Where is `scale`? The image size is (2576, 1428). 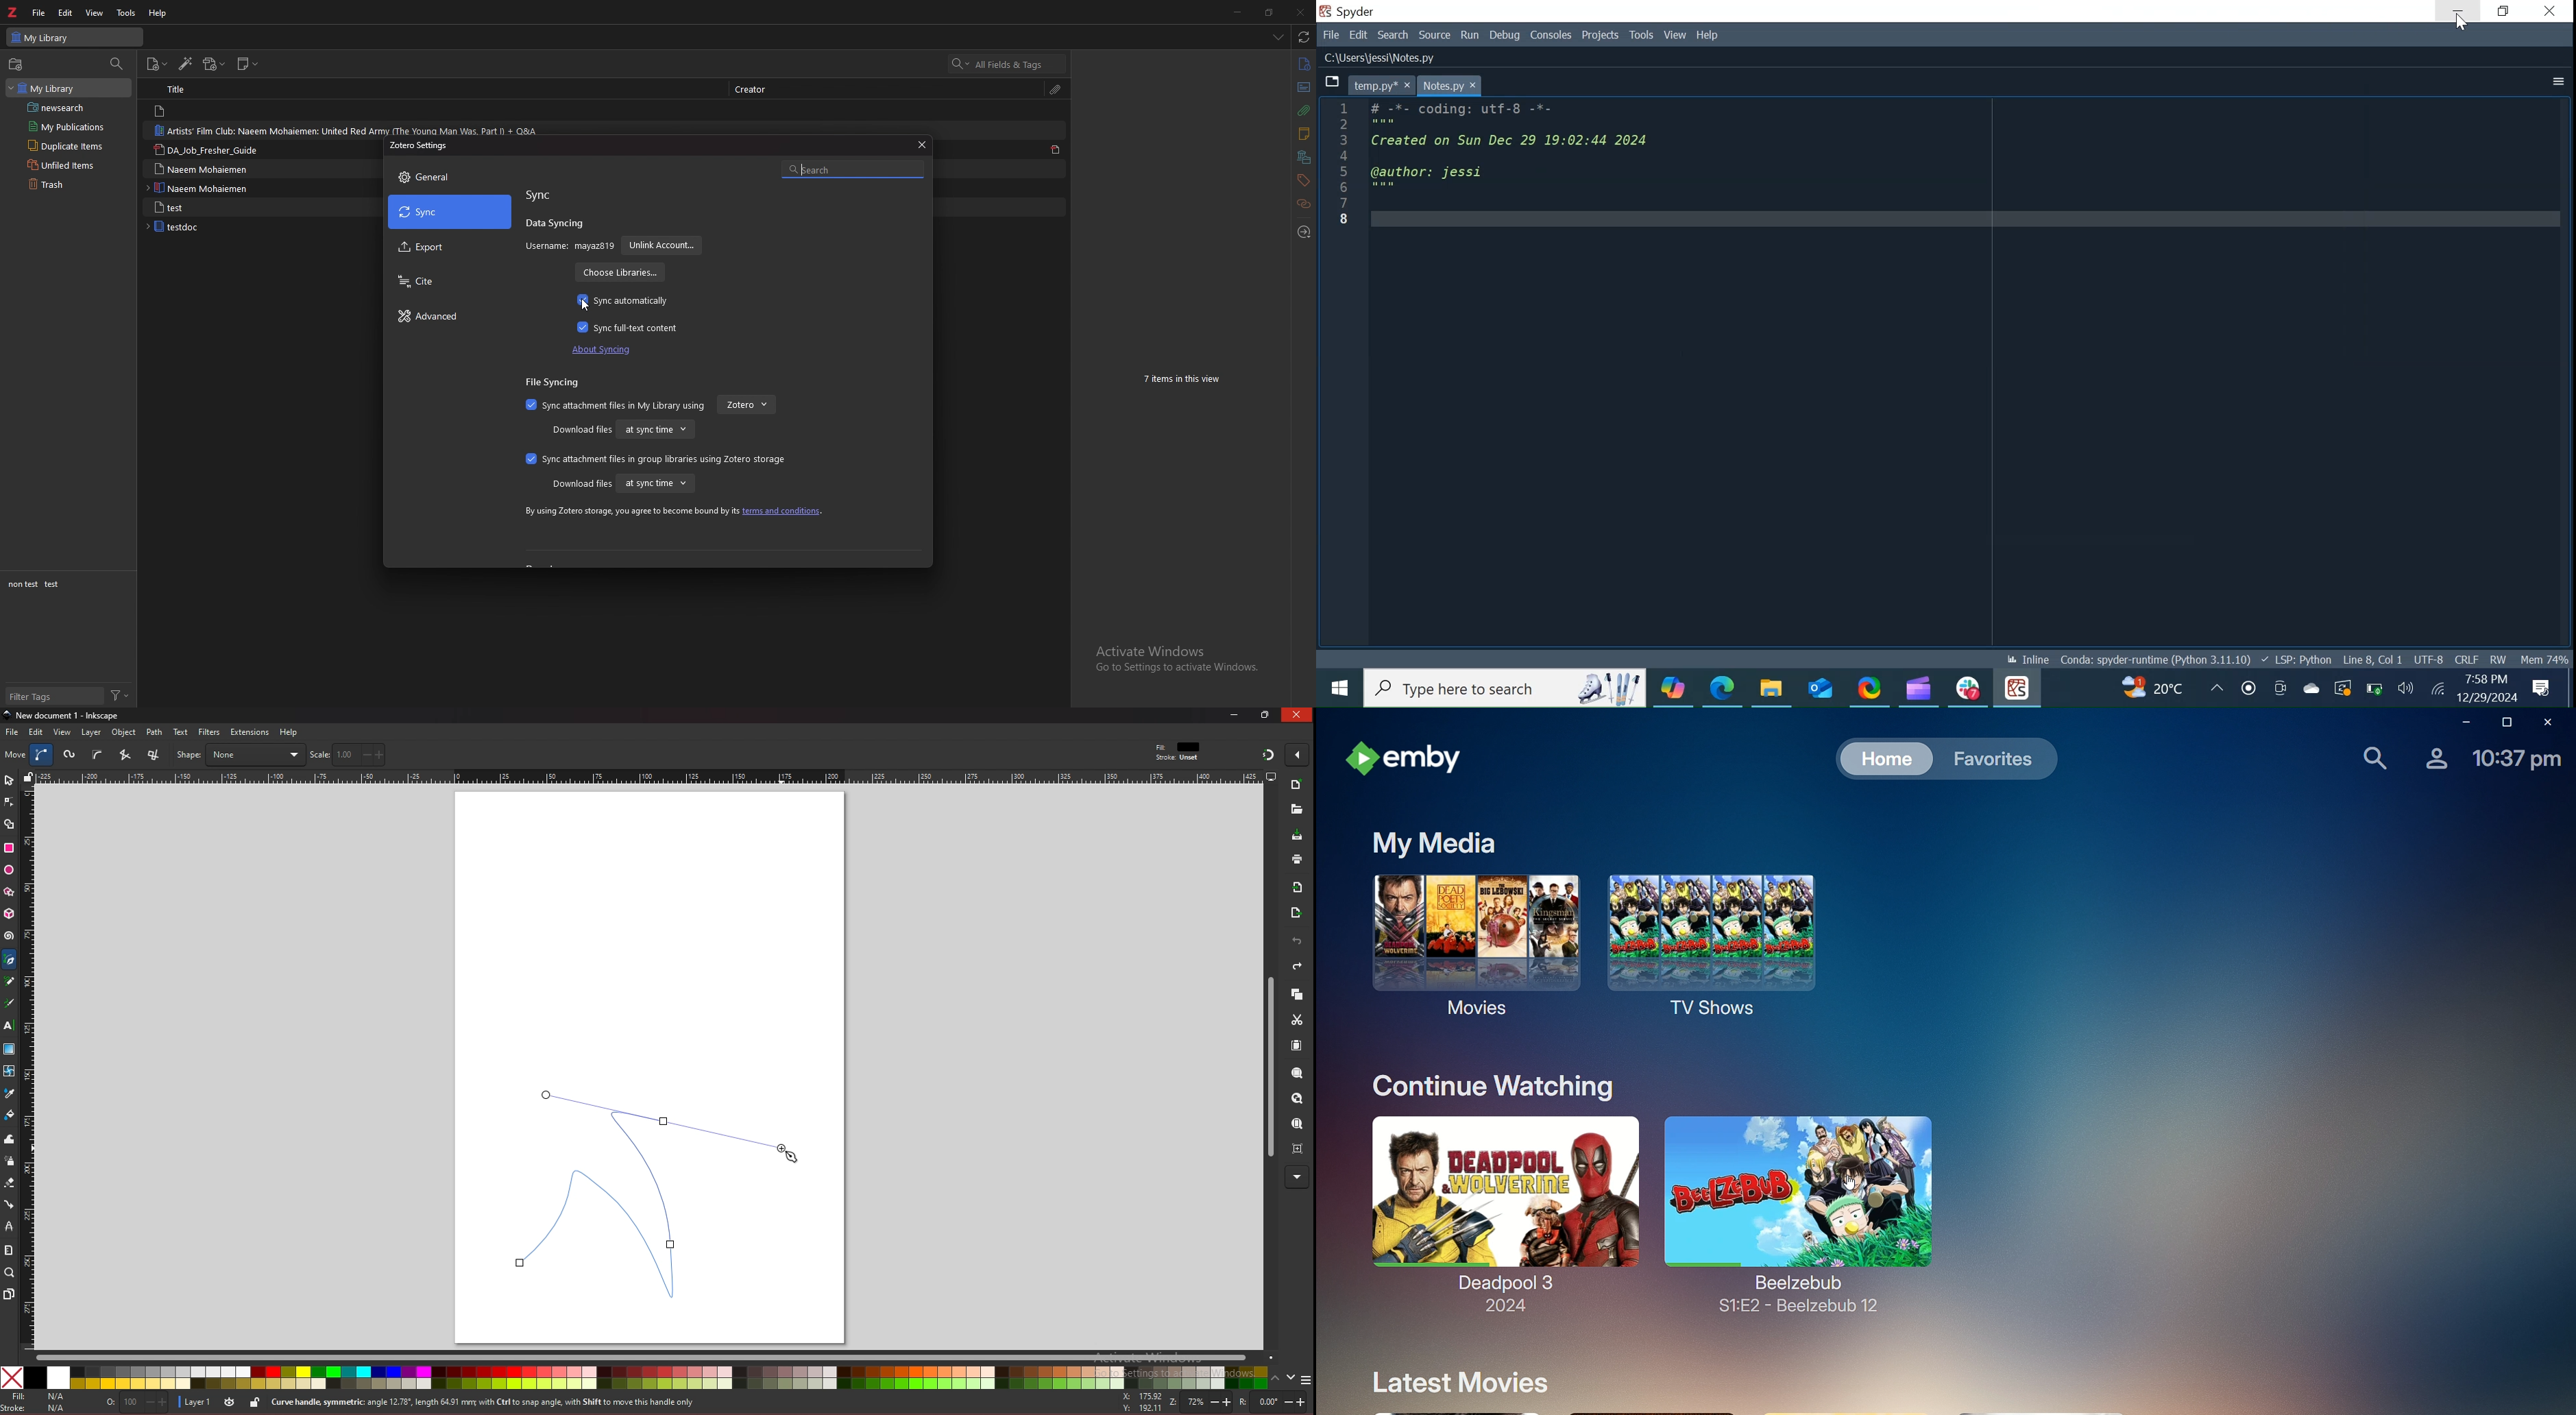 scale is located at coordinates (348, 754).